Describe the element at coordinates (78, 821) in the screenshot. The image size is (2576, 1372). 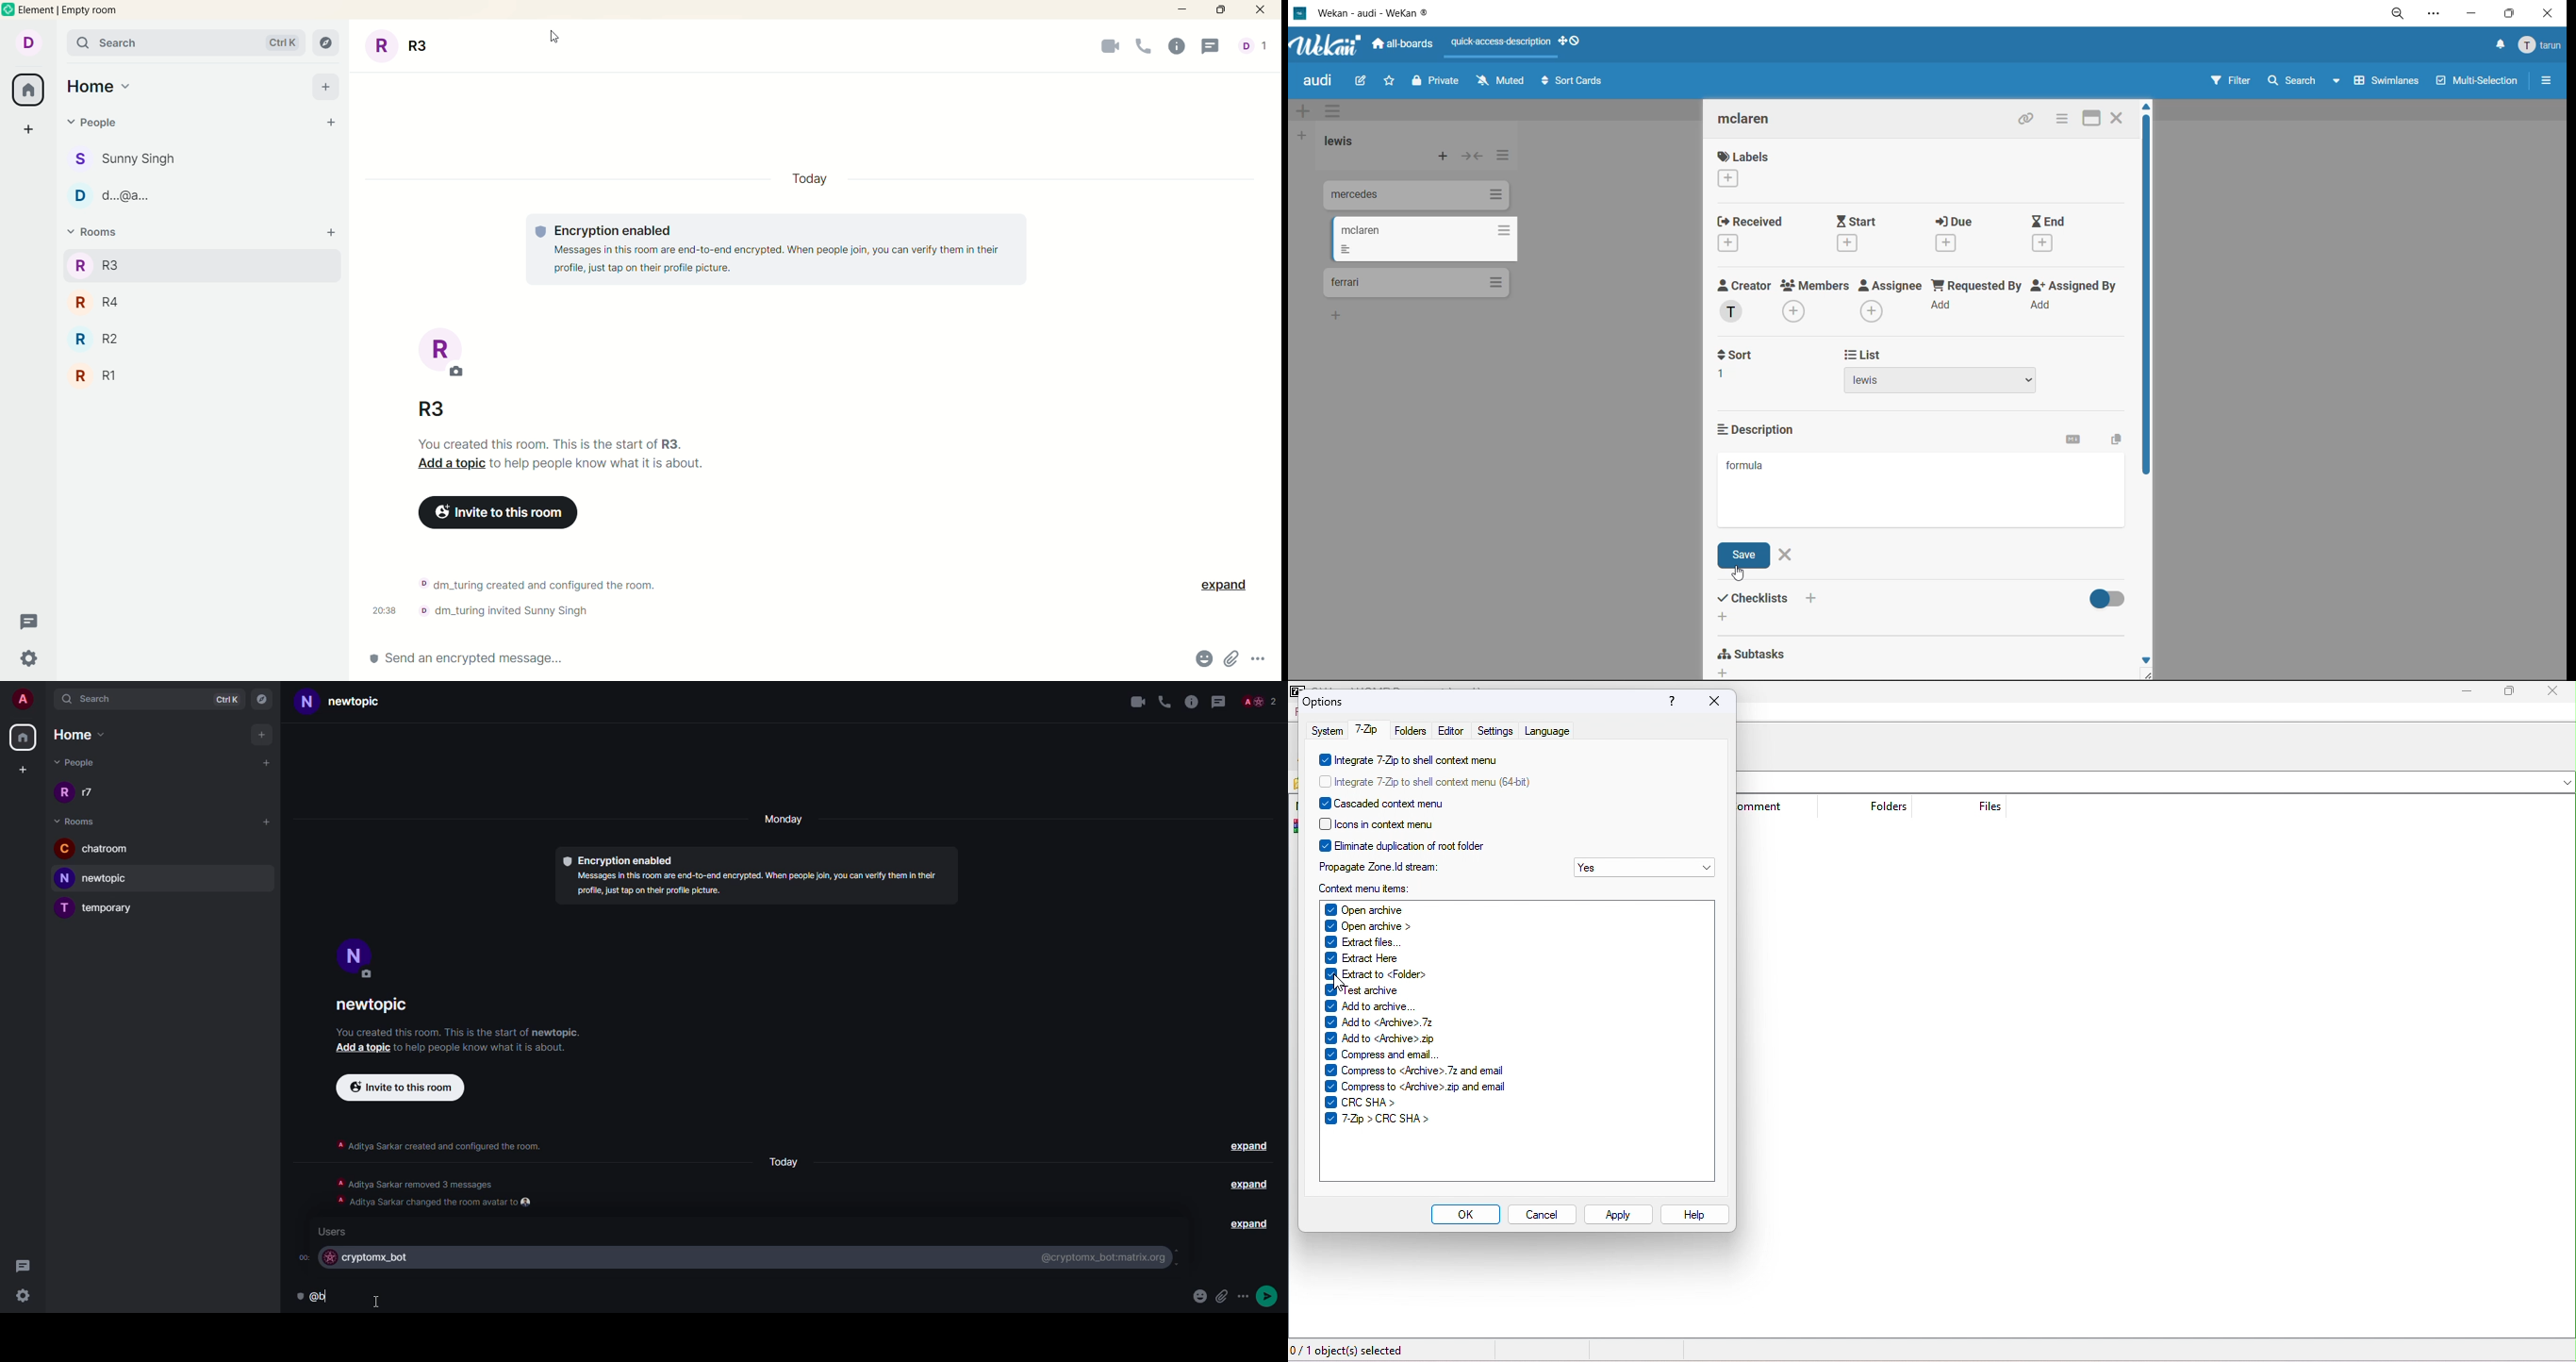
I see `room` at that location.